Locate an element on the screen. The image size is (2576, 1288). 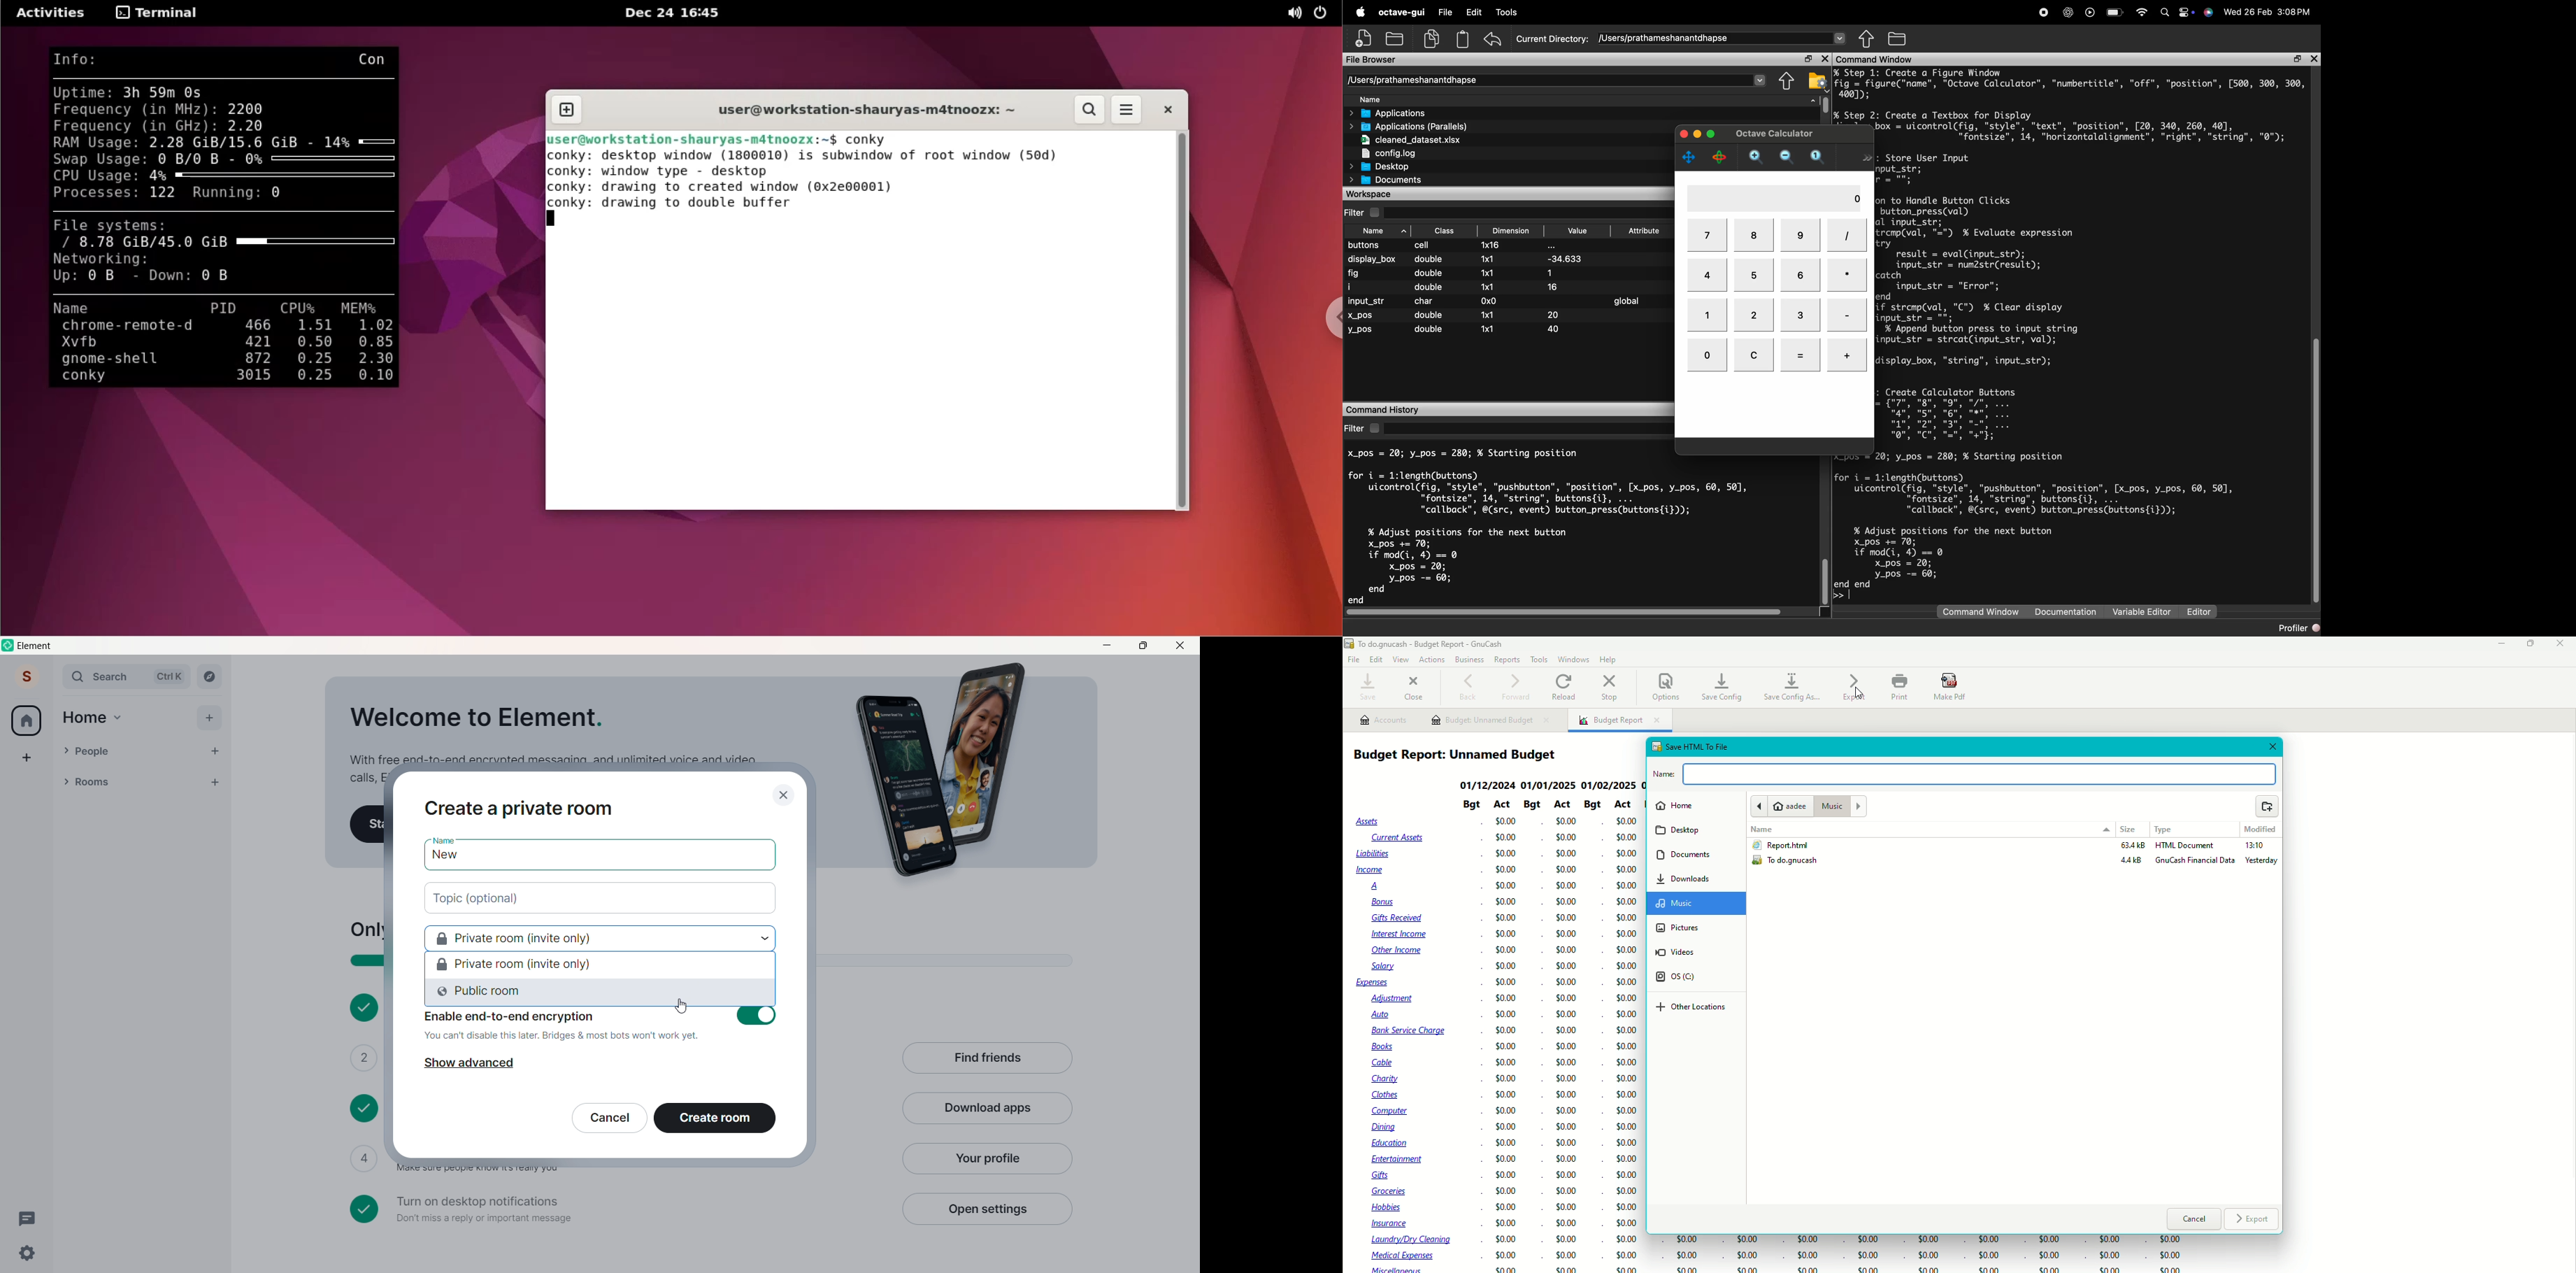
Gnucash is located at coordinates (2196, 862).